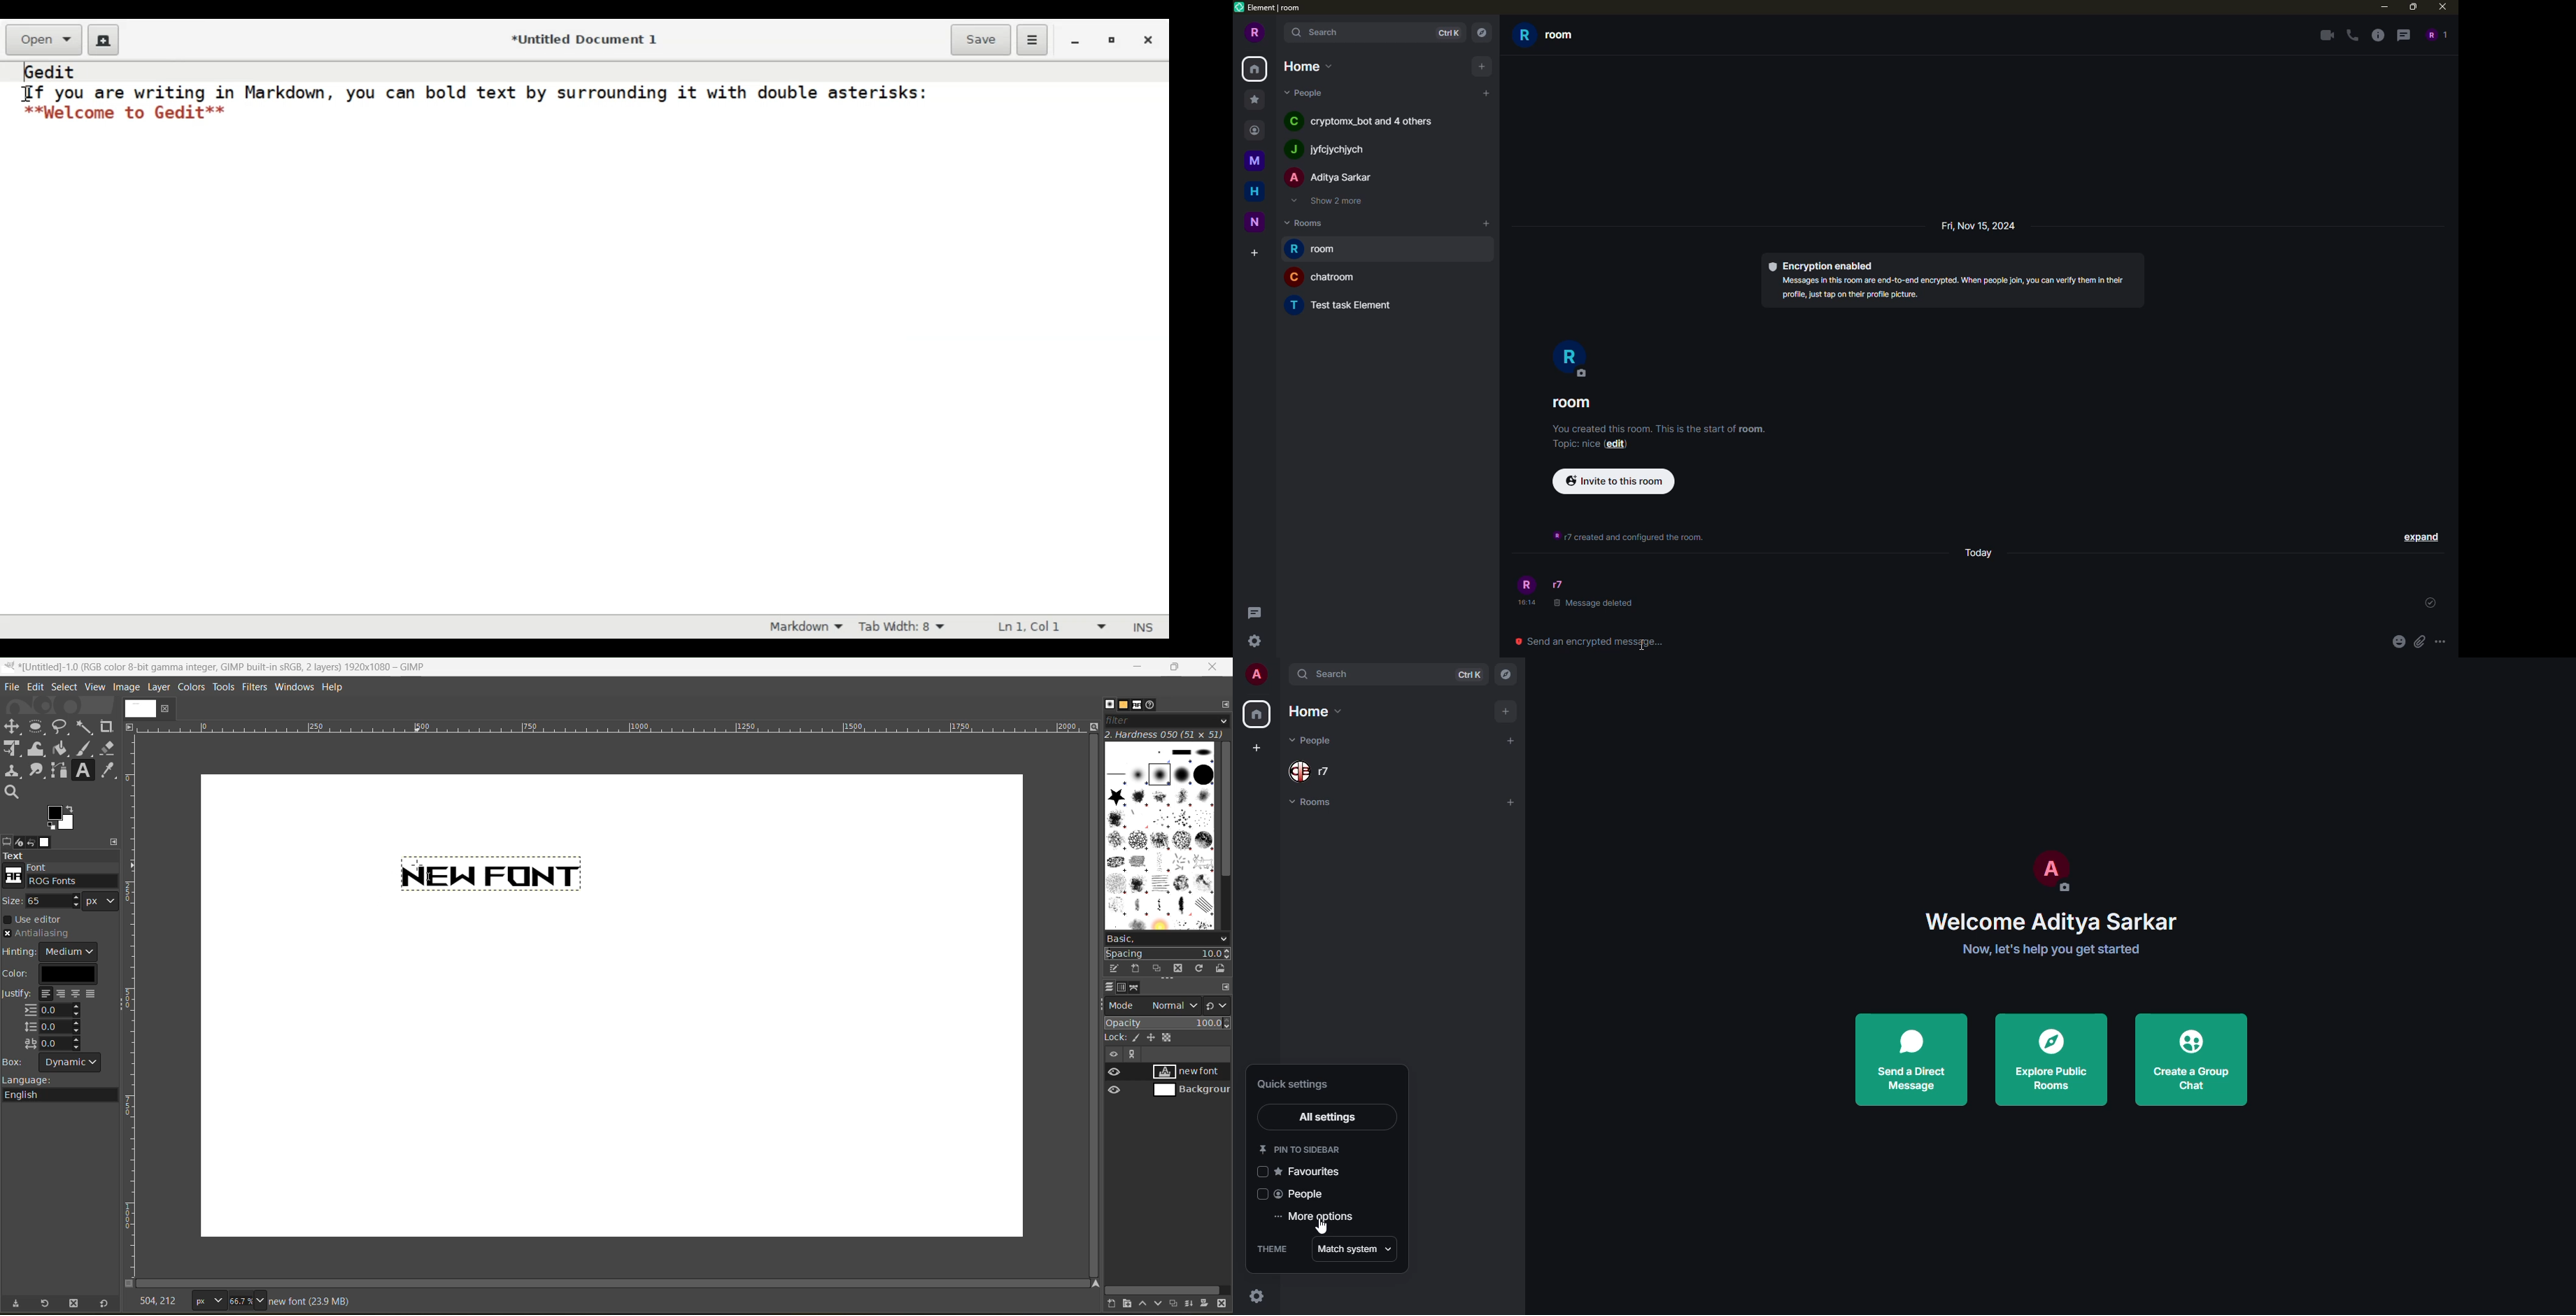 The image size is (2576, 1316). What do you see at coordinates (1955, 288) in the screenshot?
I see `info` at bounding box center [1955, 288].